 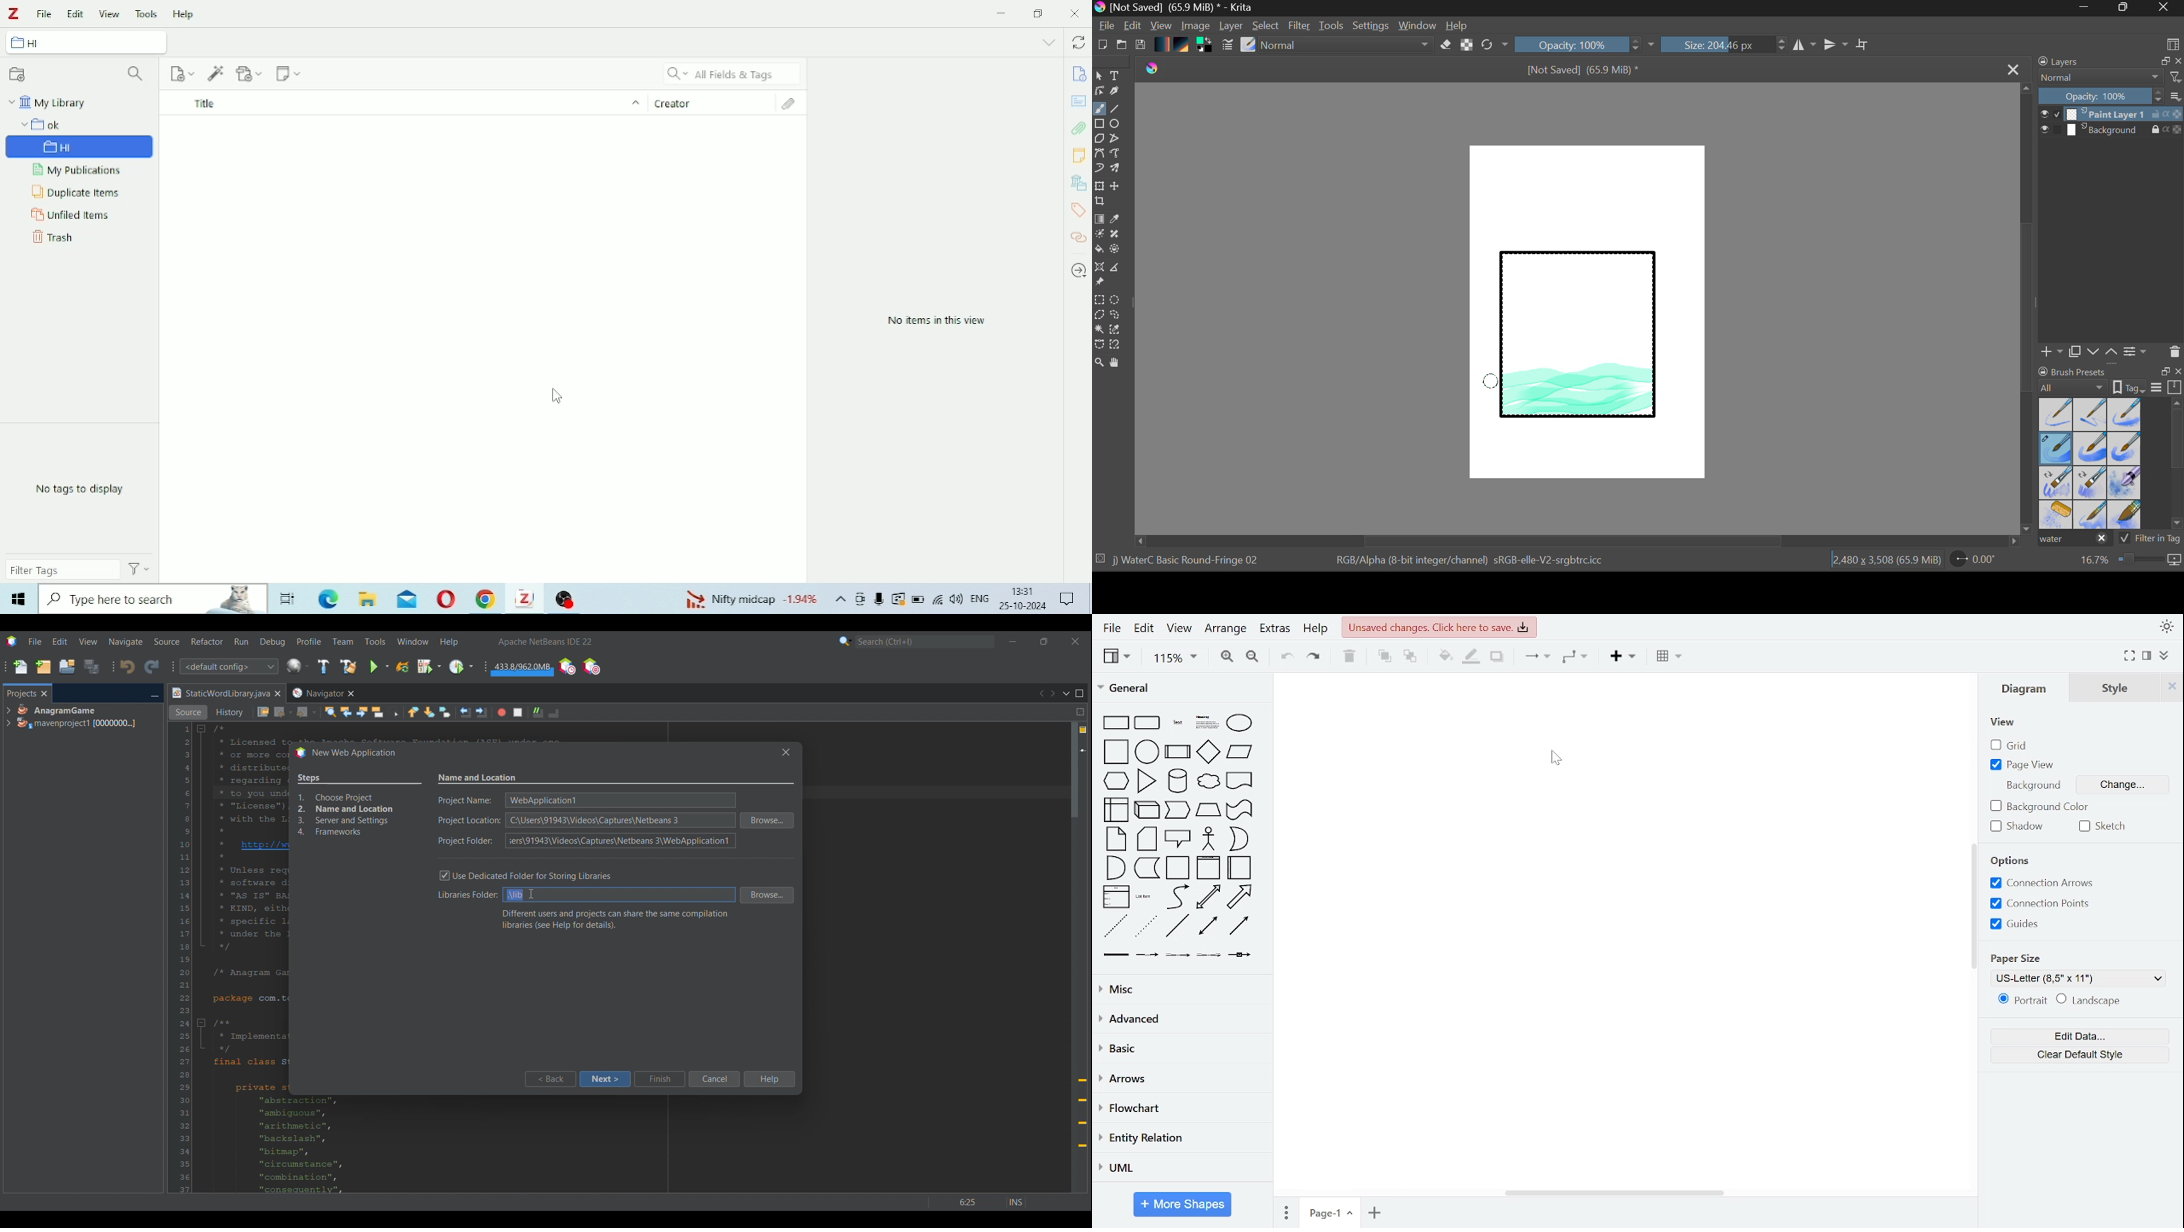 I want to click on HI, so click(x=86, y=42).